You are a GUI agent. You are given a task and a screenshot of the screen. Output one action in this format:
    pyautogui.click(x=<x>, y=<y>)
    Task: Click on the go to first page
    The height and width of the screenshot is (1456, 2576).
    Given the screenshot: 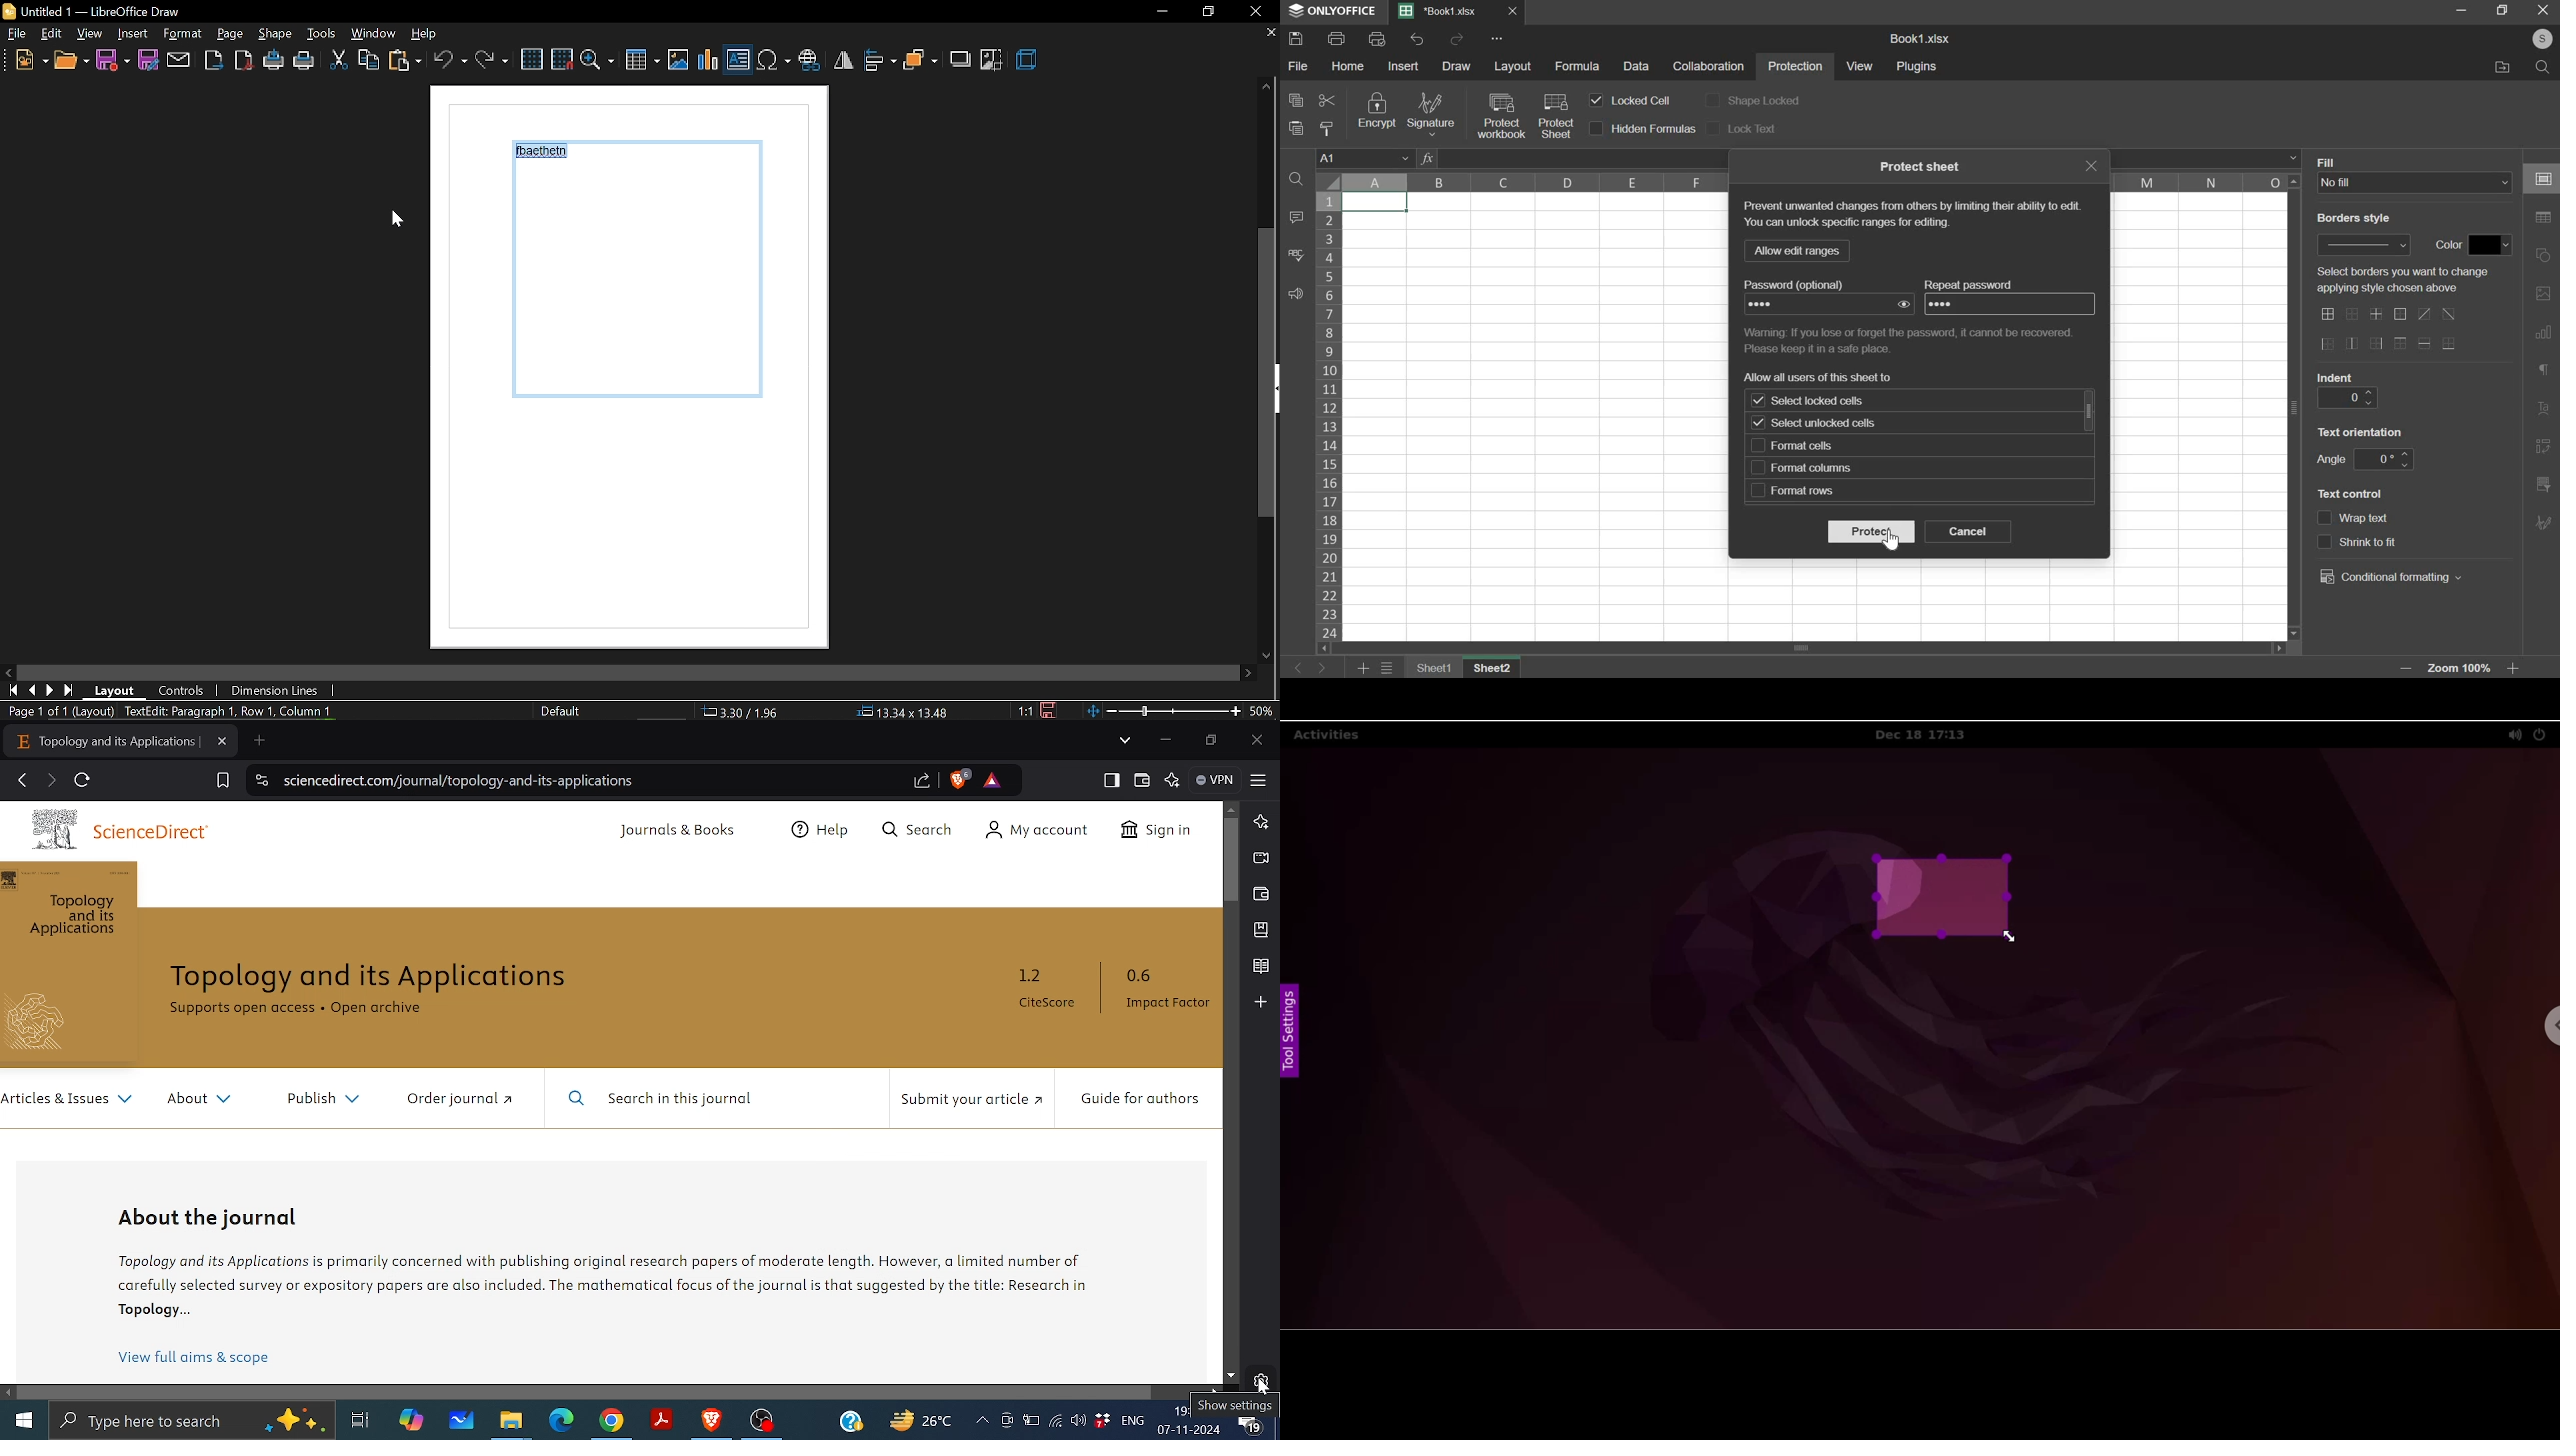 What is the action you would take?
    pyautogui.click(x=10, y=690)
    